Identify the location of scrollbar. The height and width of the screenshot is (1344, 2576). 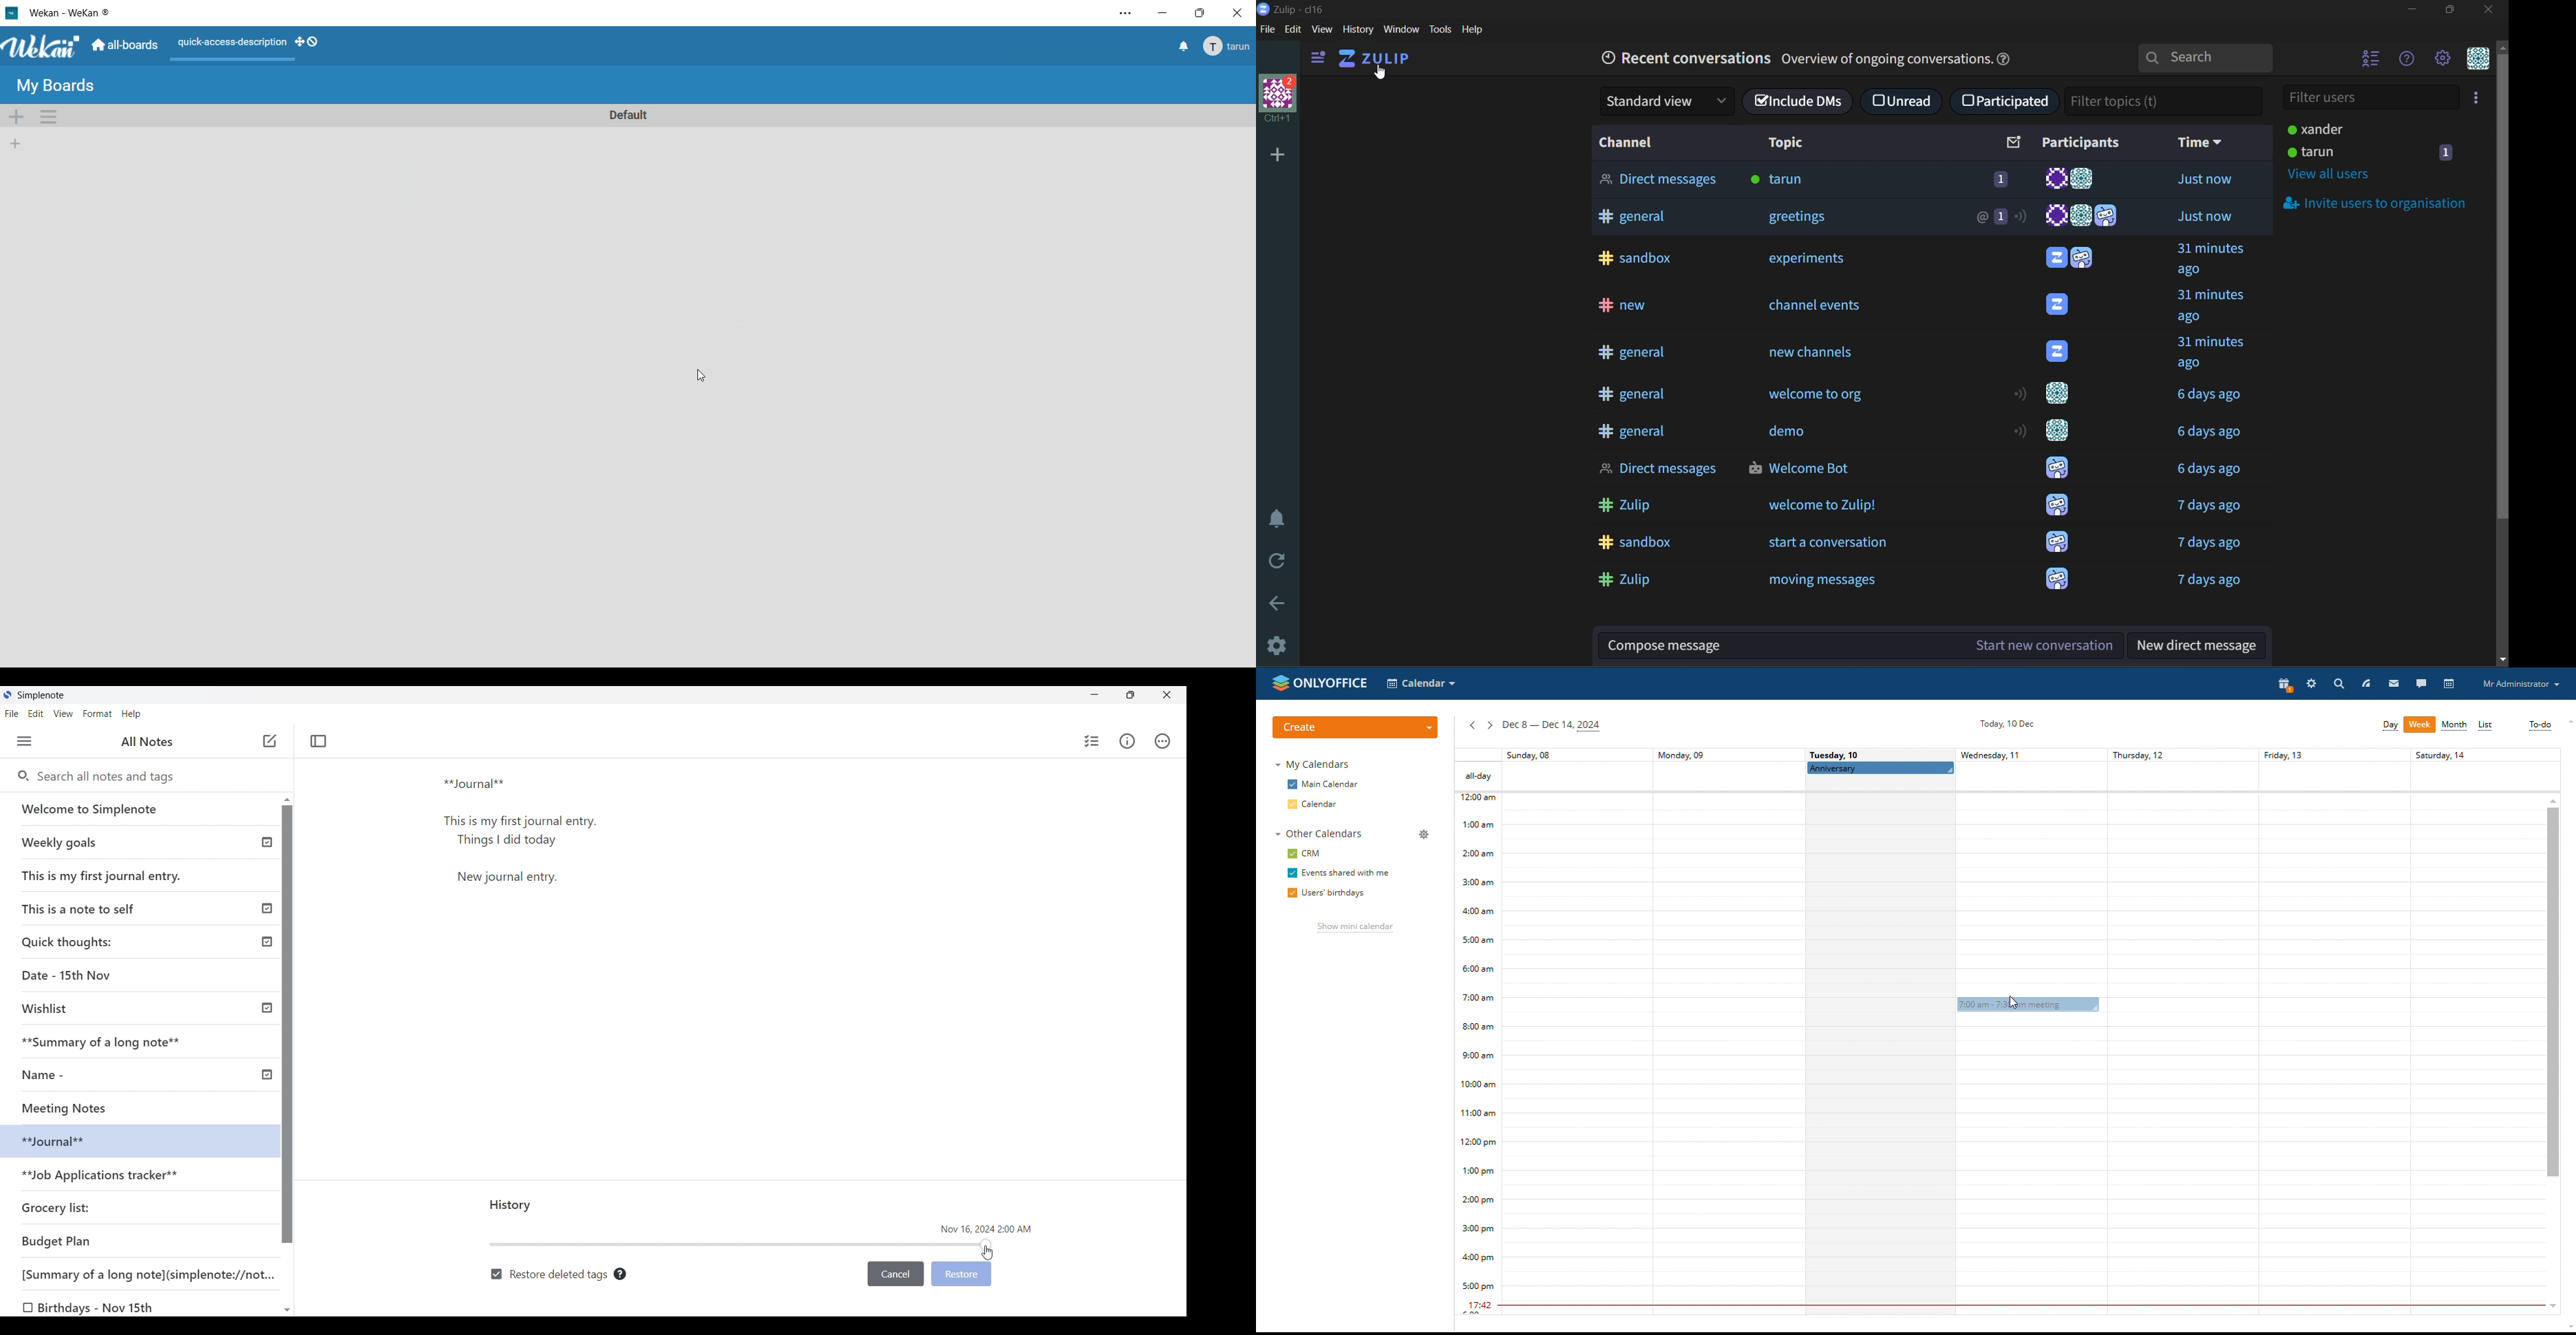
(2553, 992).